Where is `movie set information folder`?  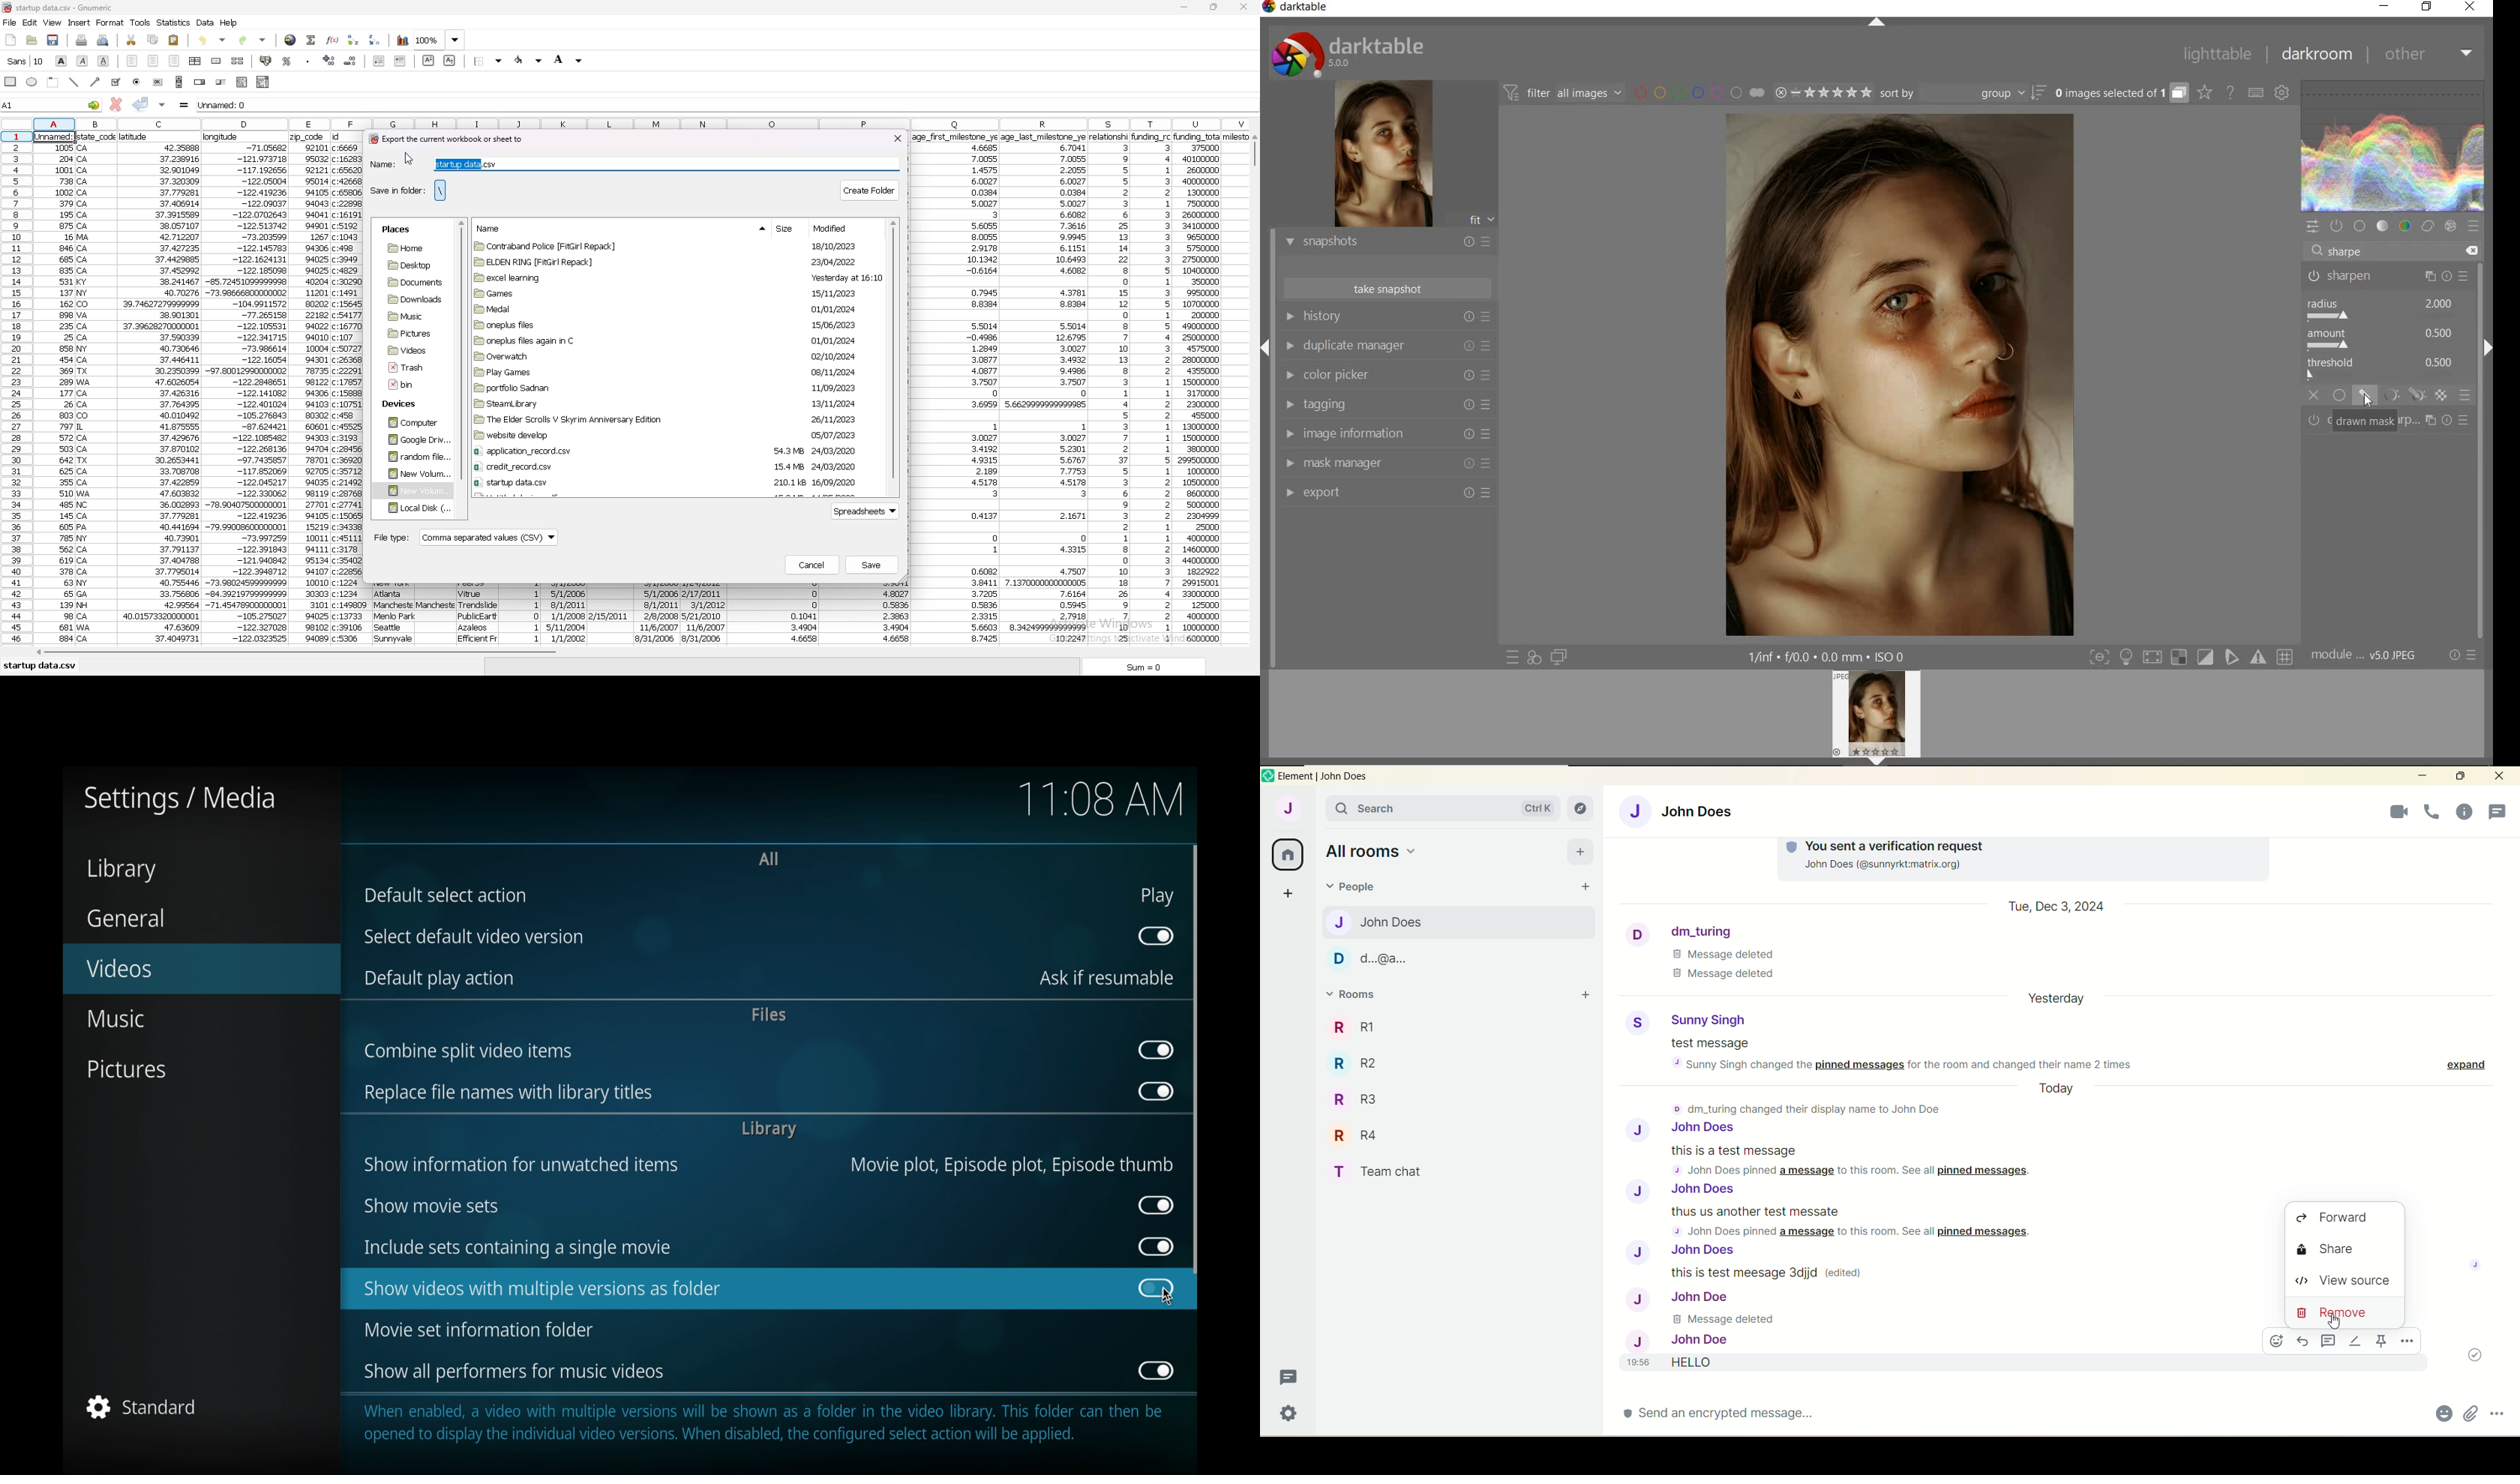 movie set information folder is located at coordinates (478, 1329).